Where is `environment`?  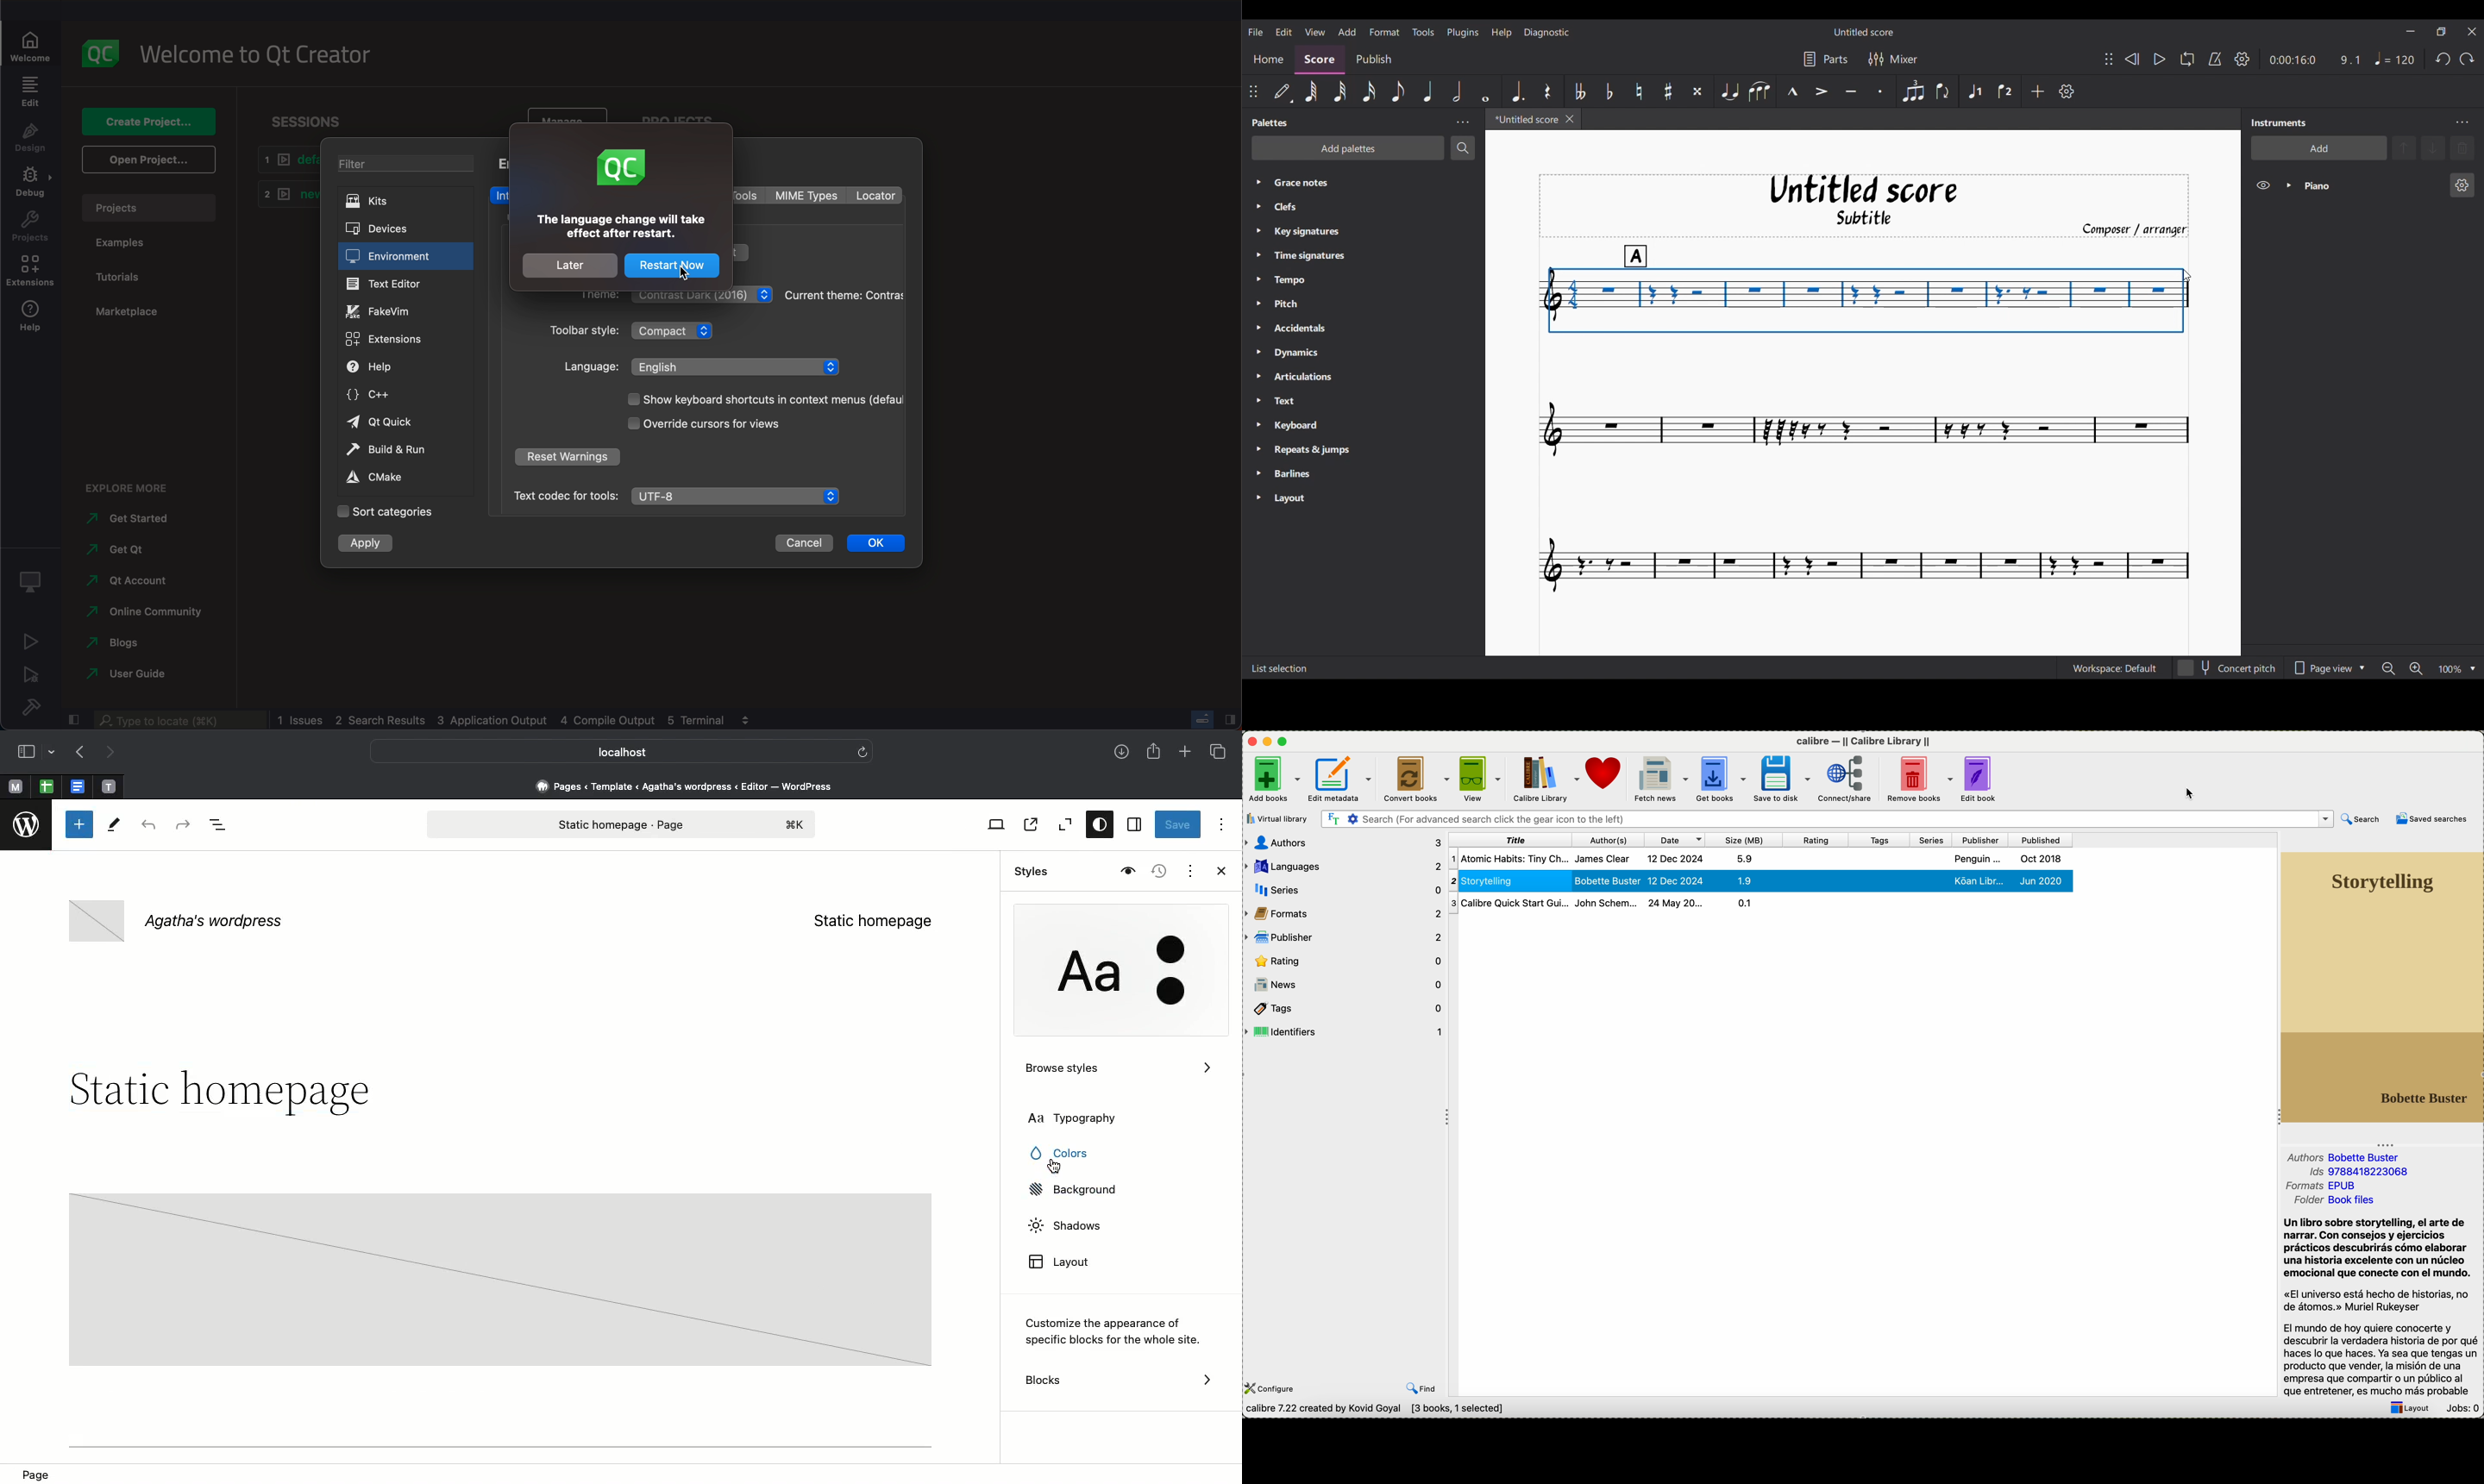
environment is located at coordinates (406, 257).